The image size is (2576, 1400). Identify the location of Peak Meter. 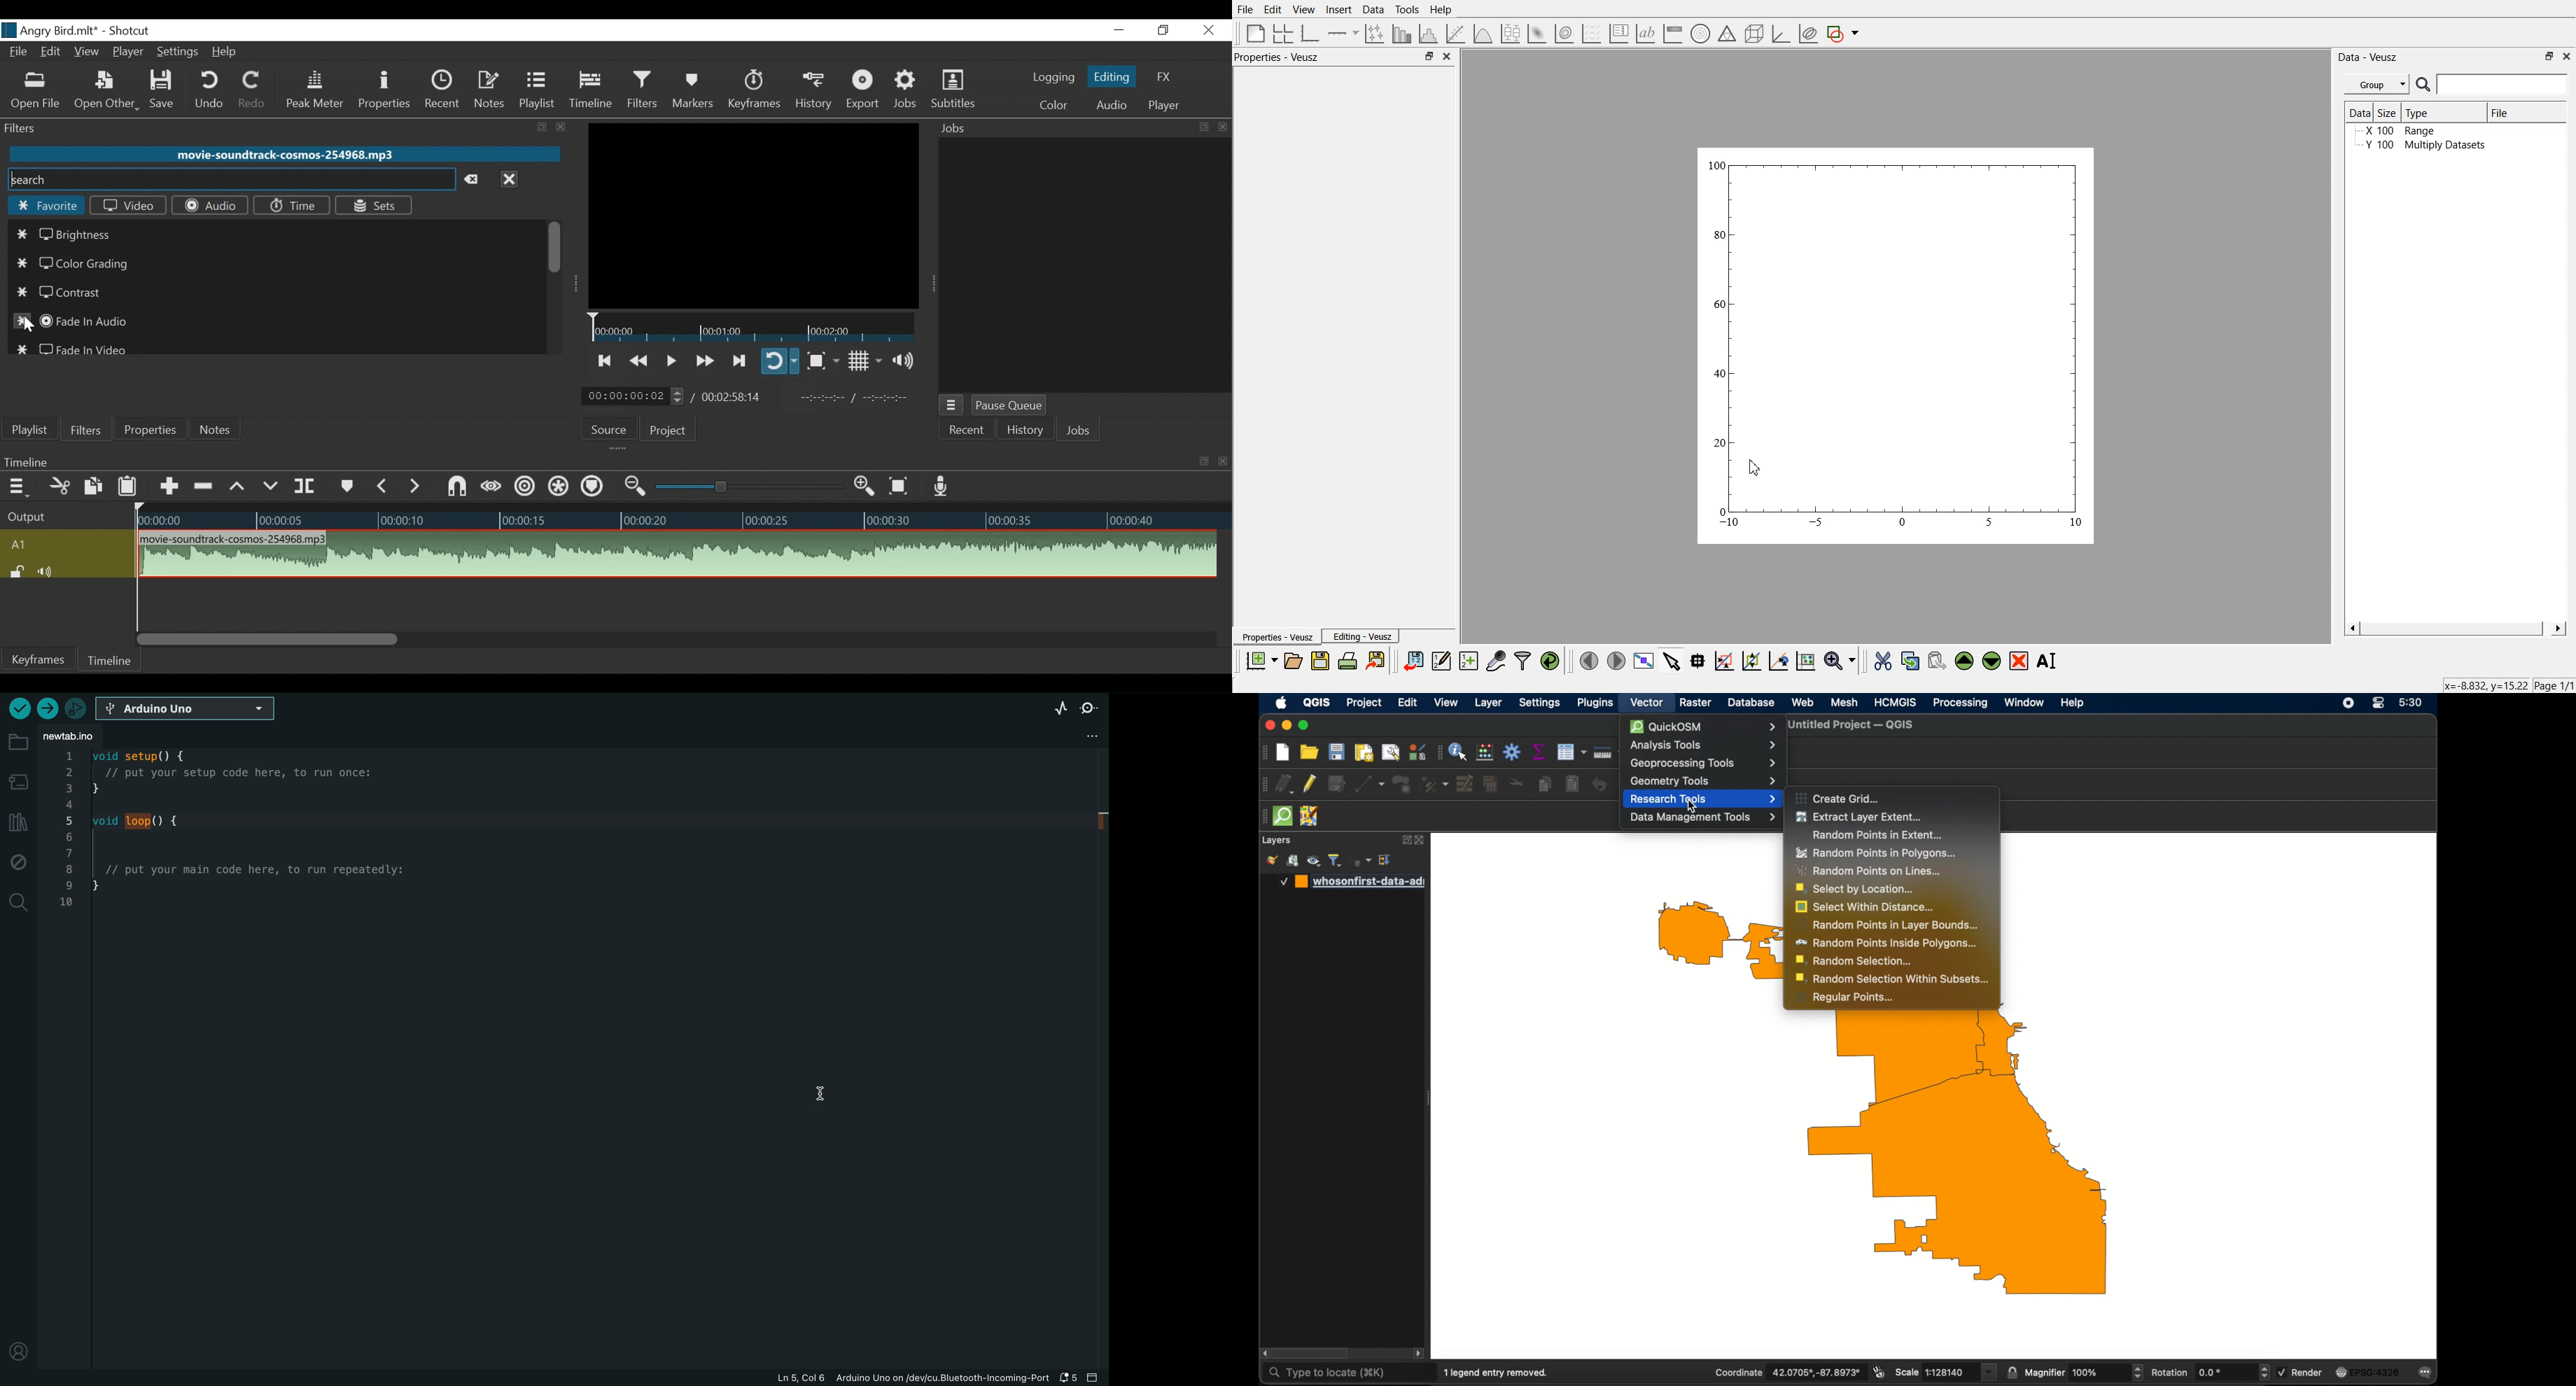
(315, 90).